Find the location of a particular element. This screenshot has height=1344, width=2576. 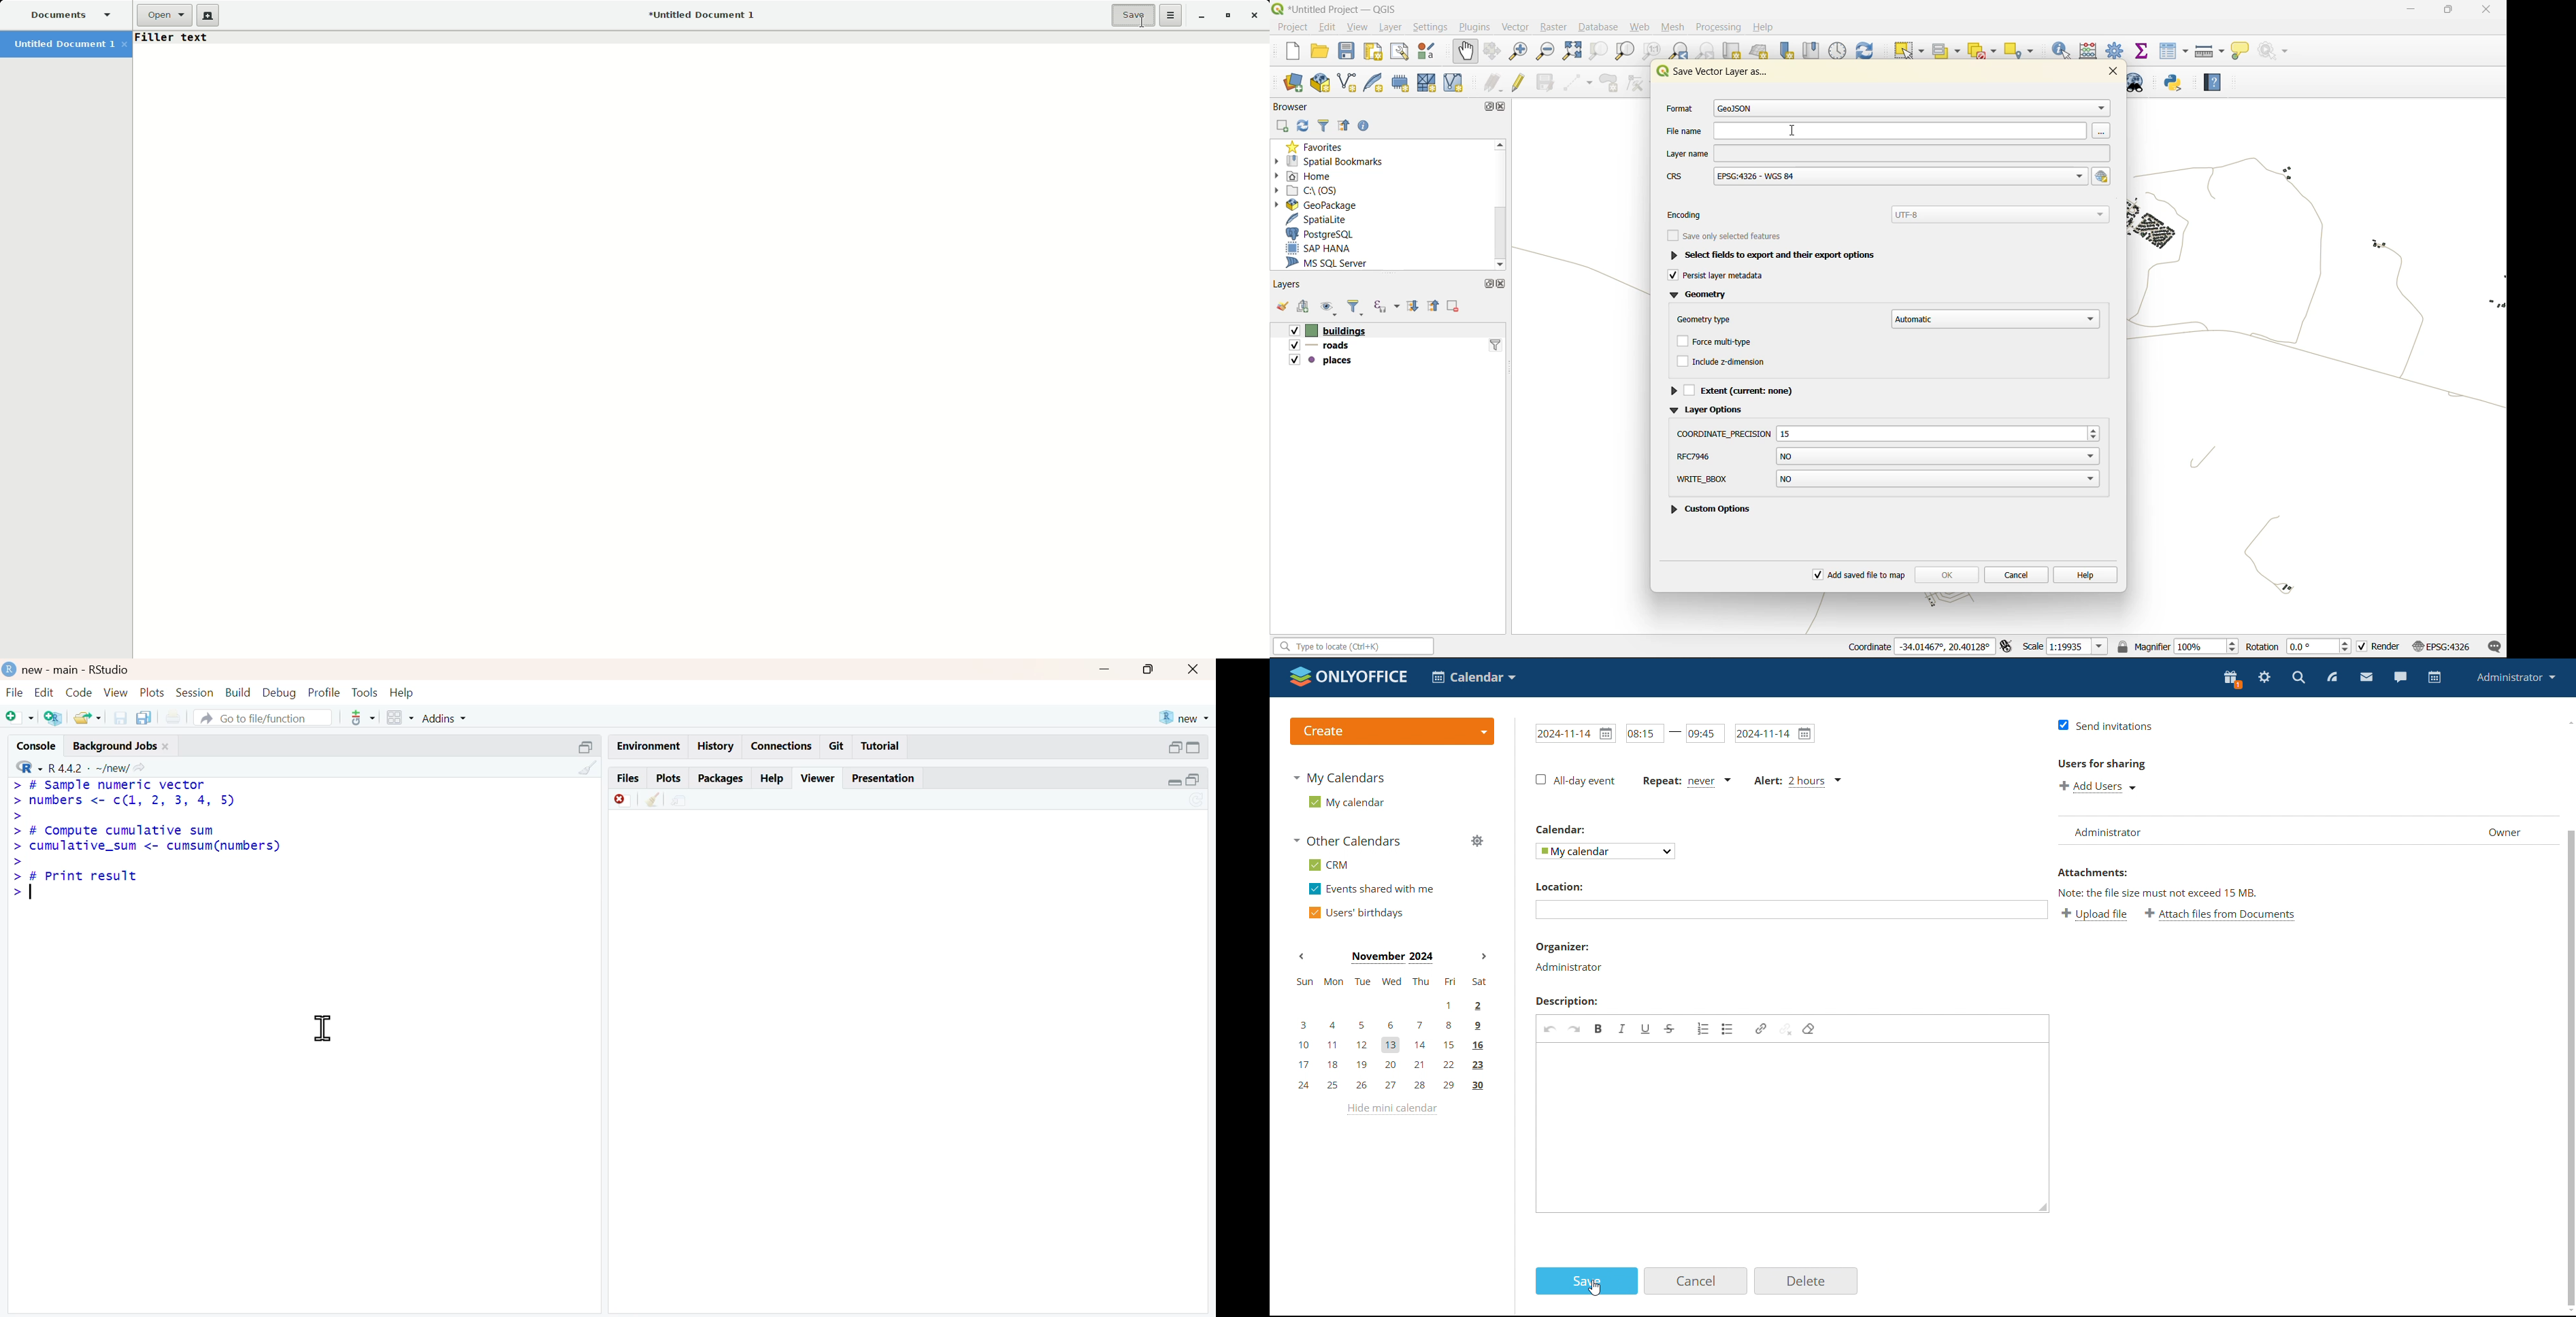

cursor is located at coordinates (324, 1028).